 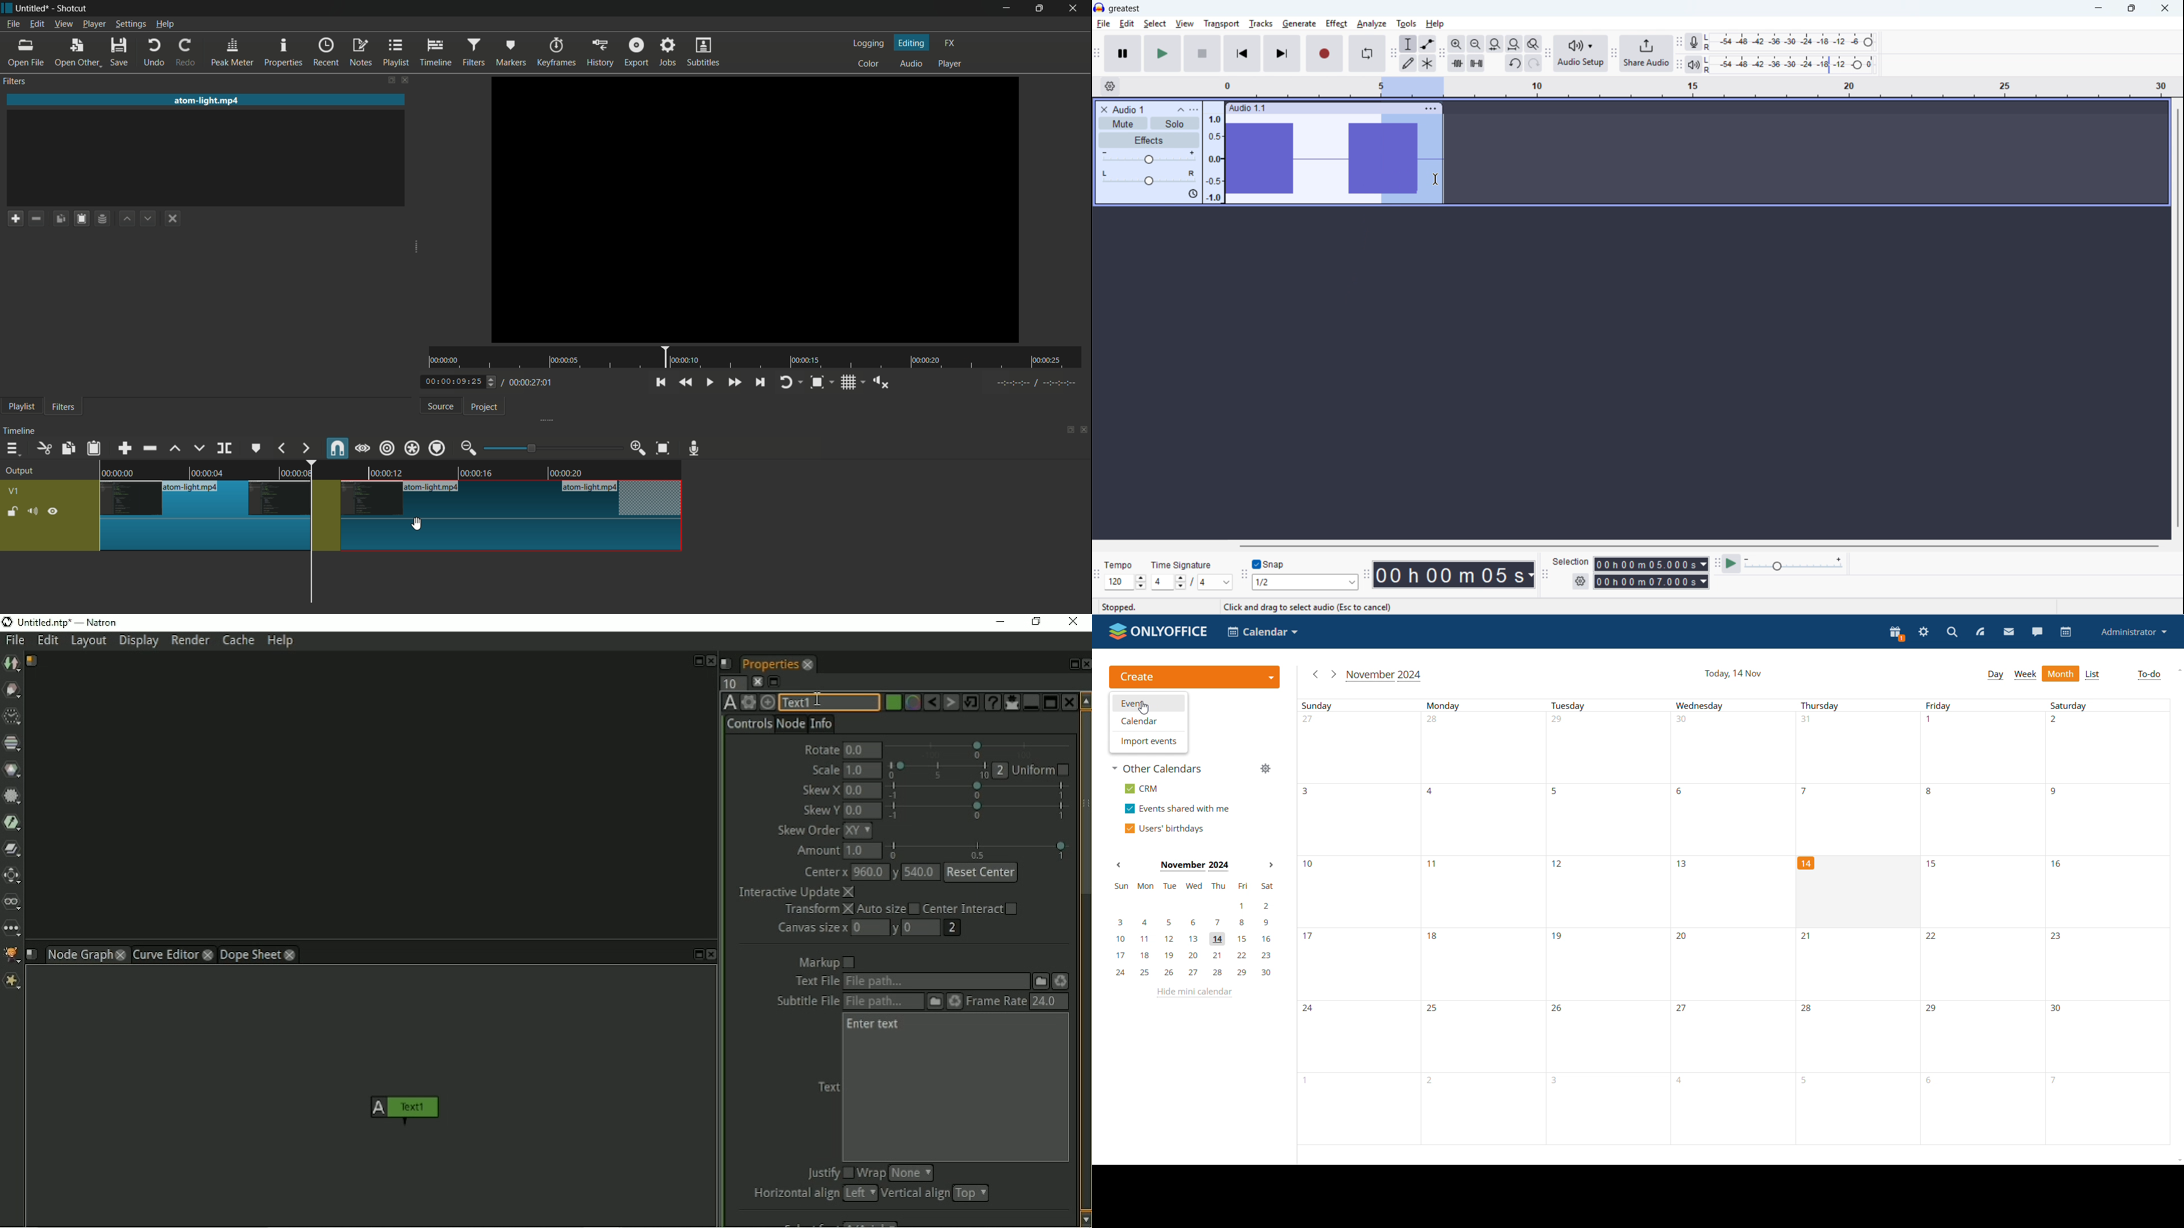 I want to click on Selection settings , so click(x=1581, y=581).